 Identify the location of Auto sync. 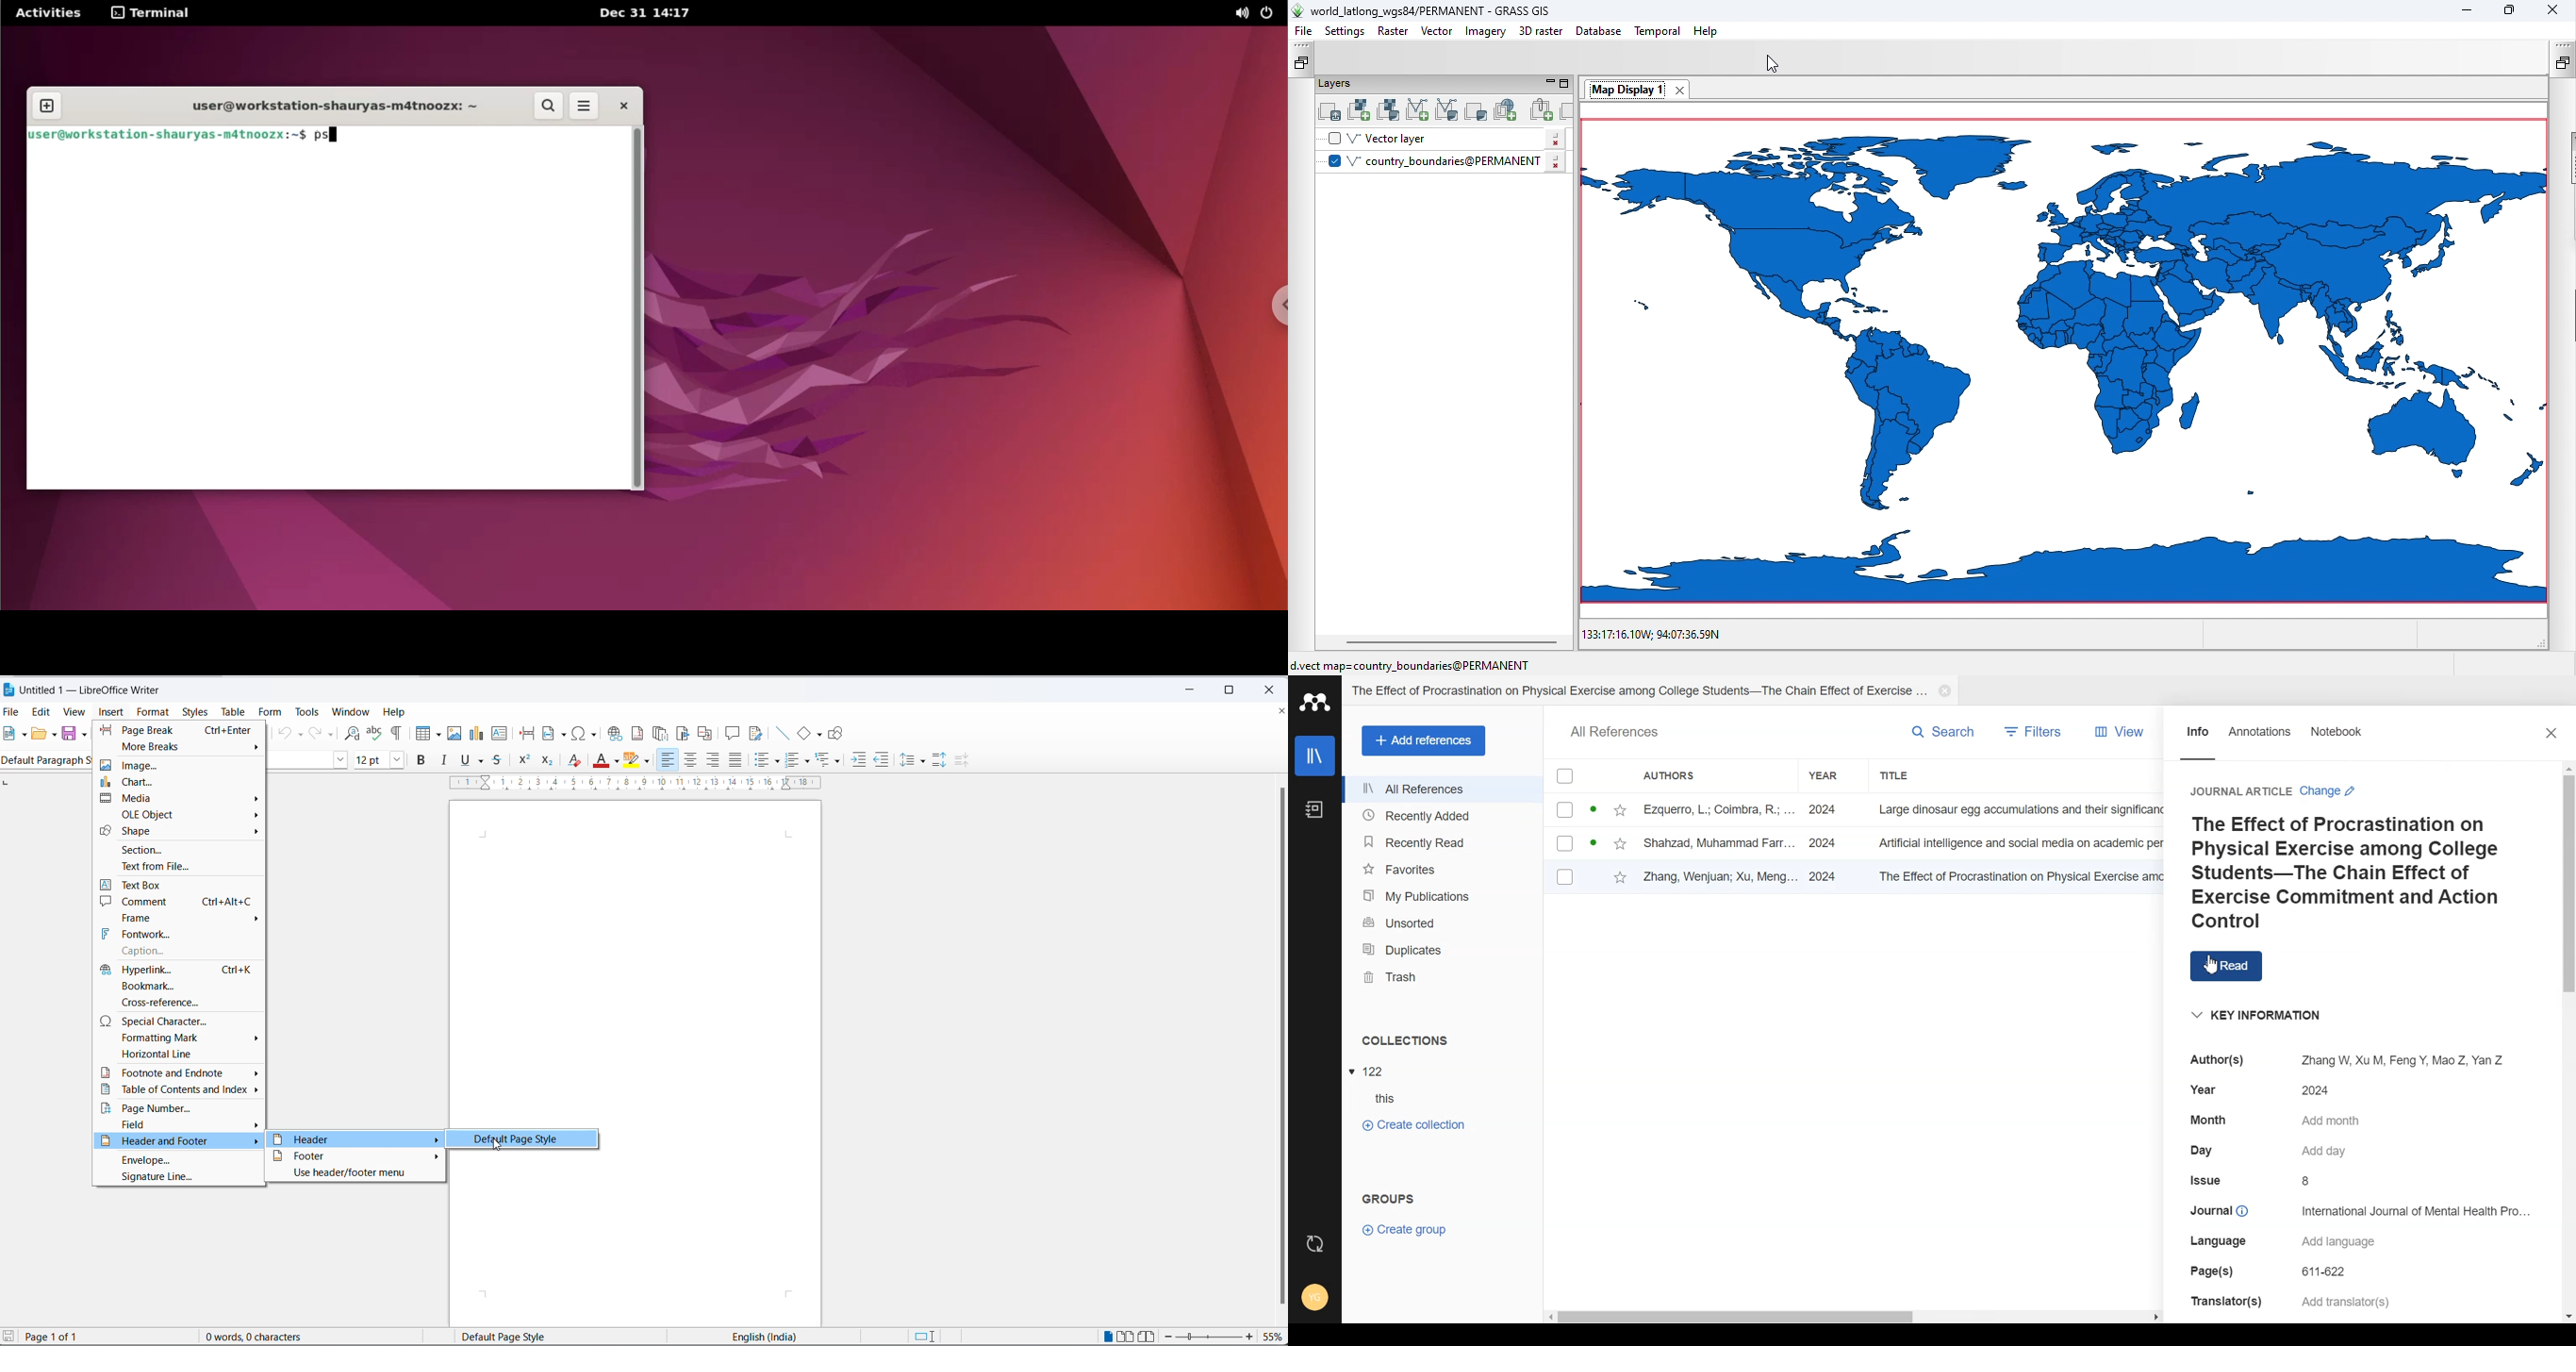
(1316, 1246).